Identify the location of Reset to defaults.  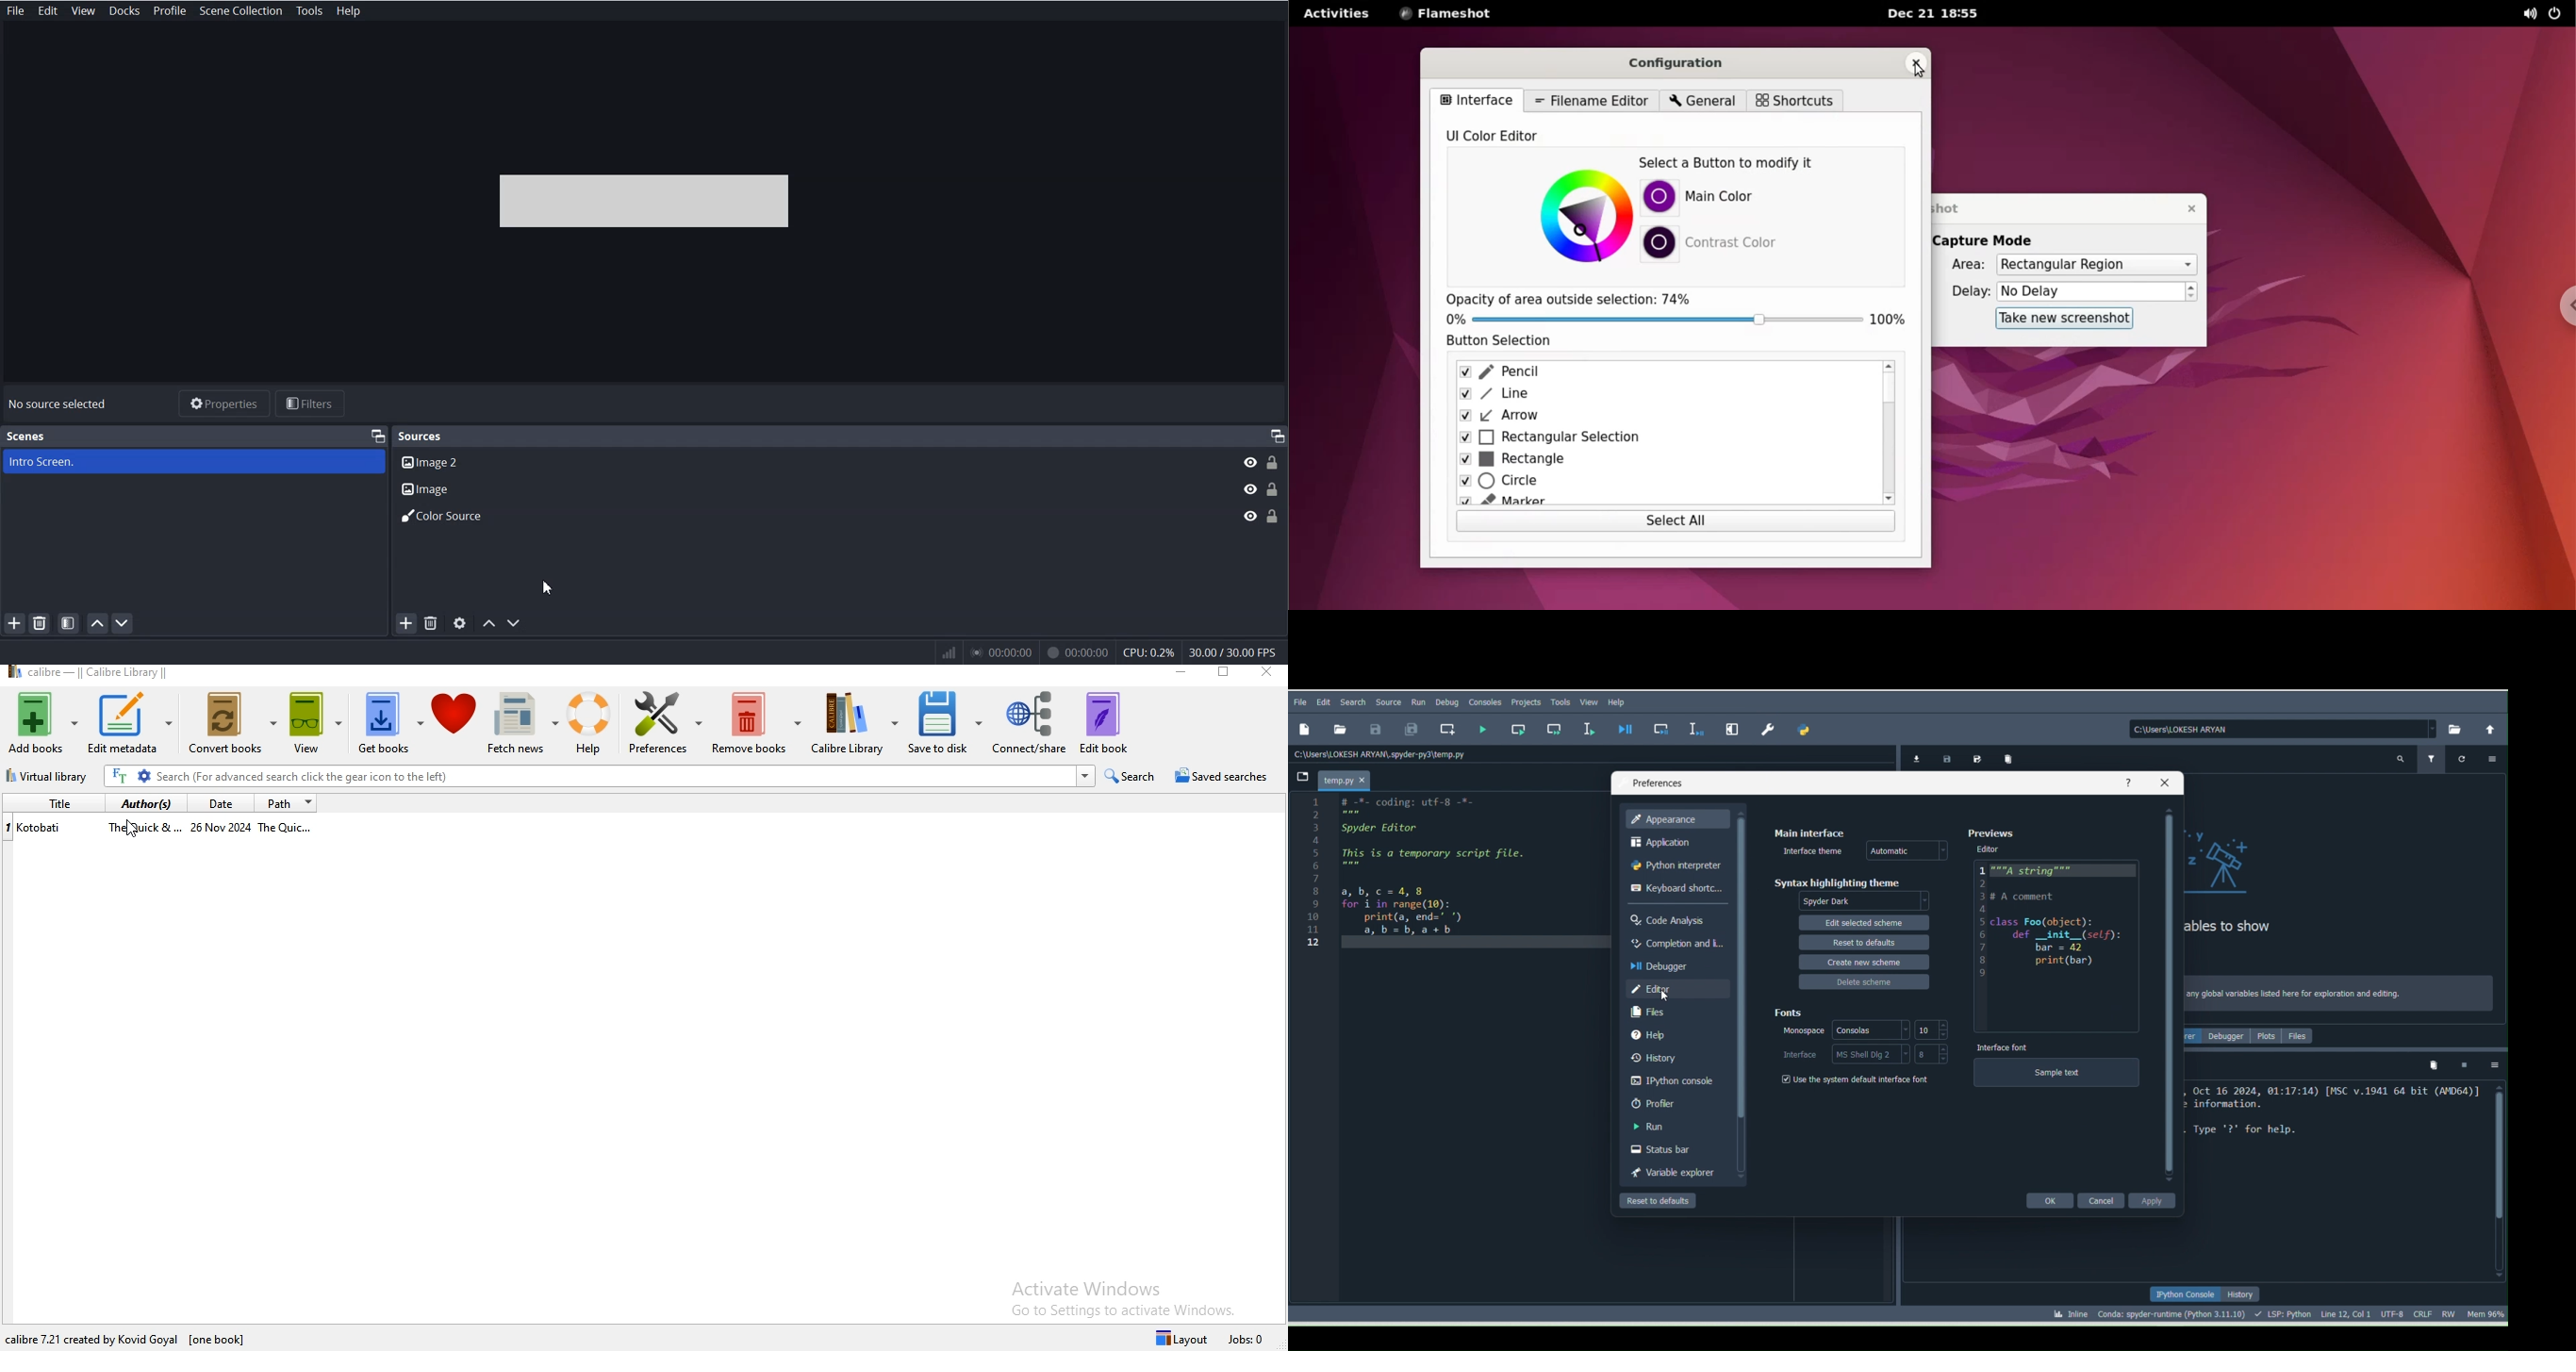
(1863, 939).